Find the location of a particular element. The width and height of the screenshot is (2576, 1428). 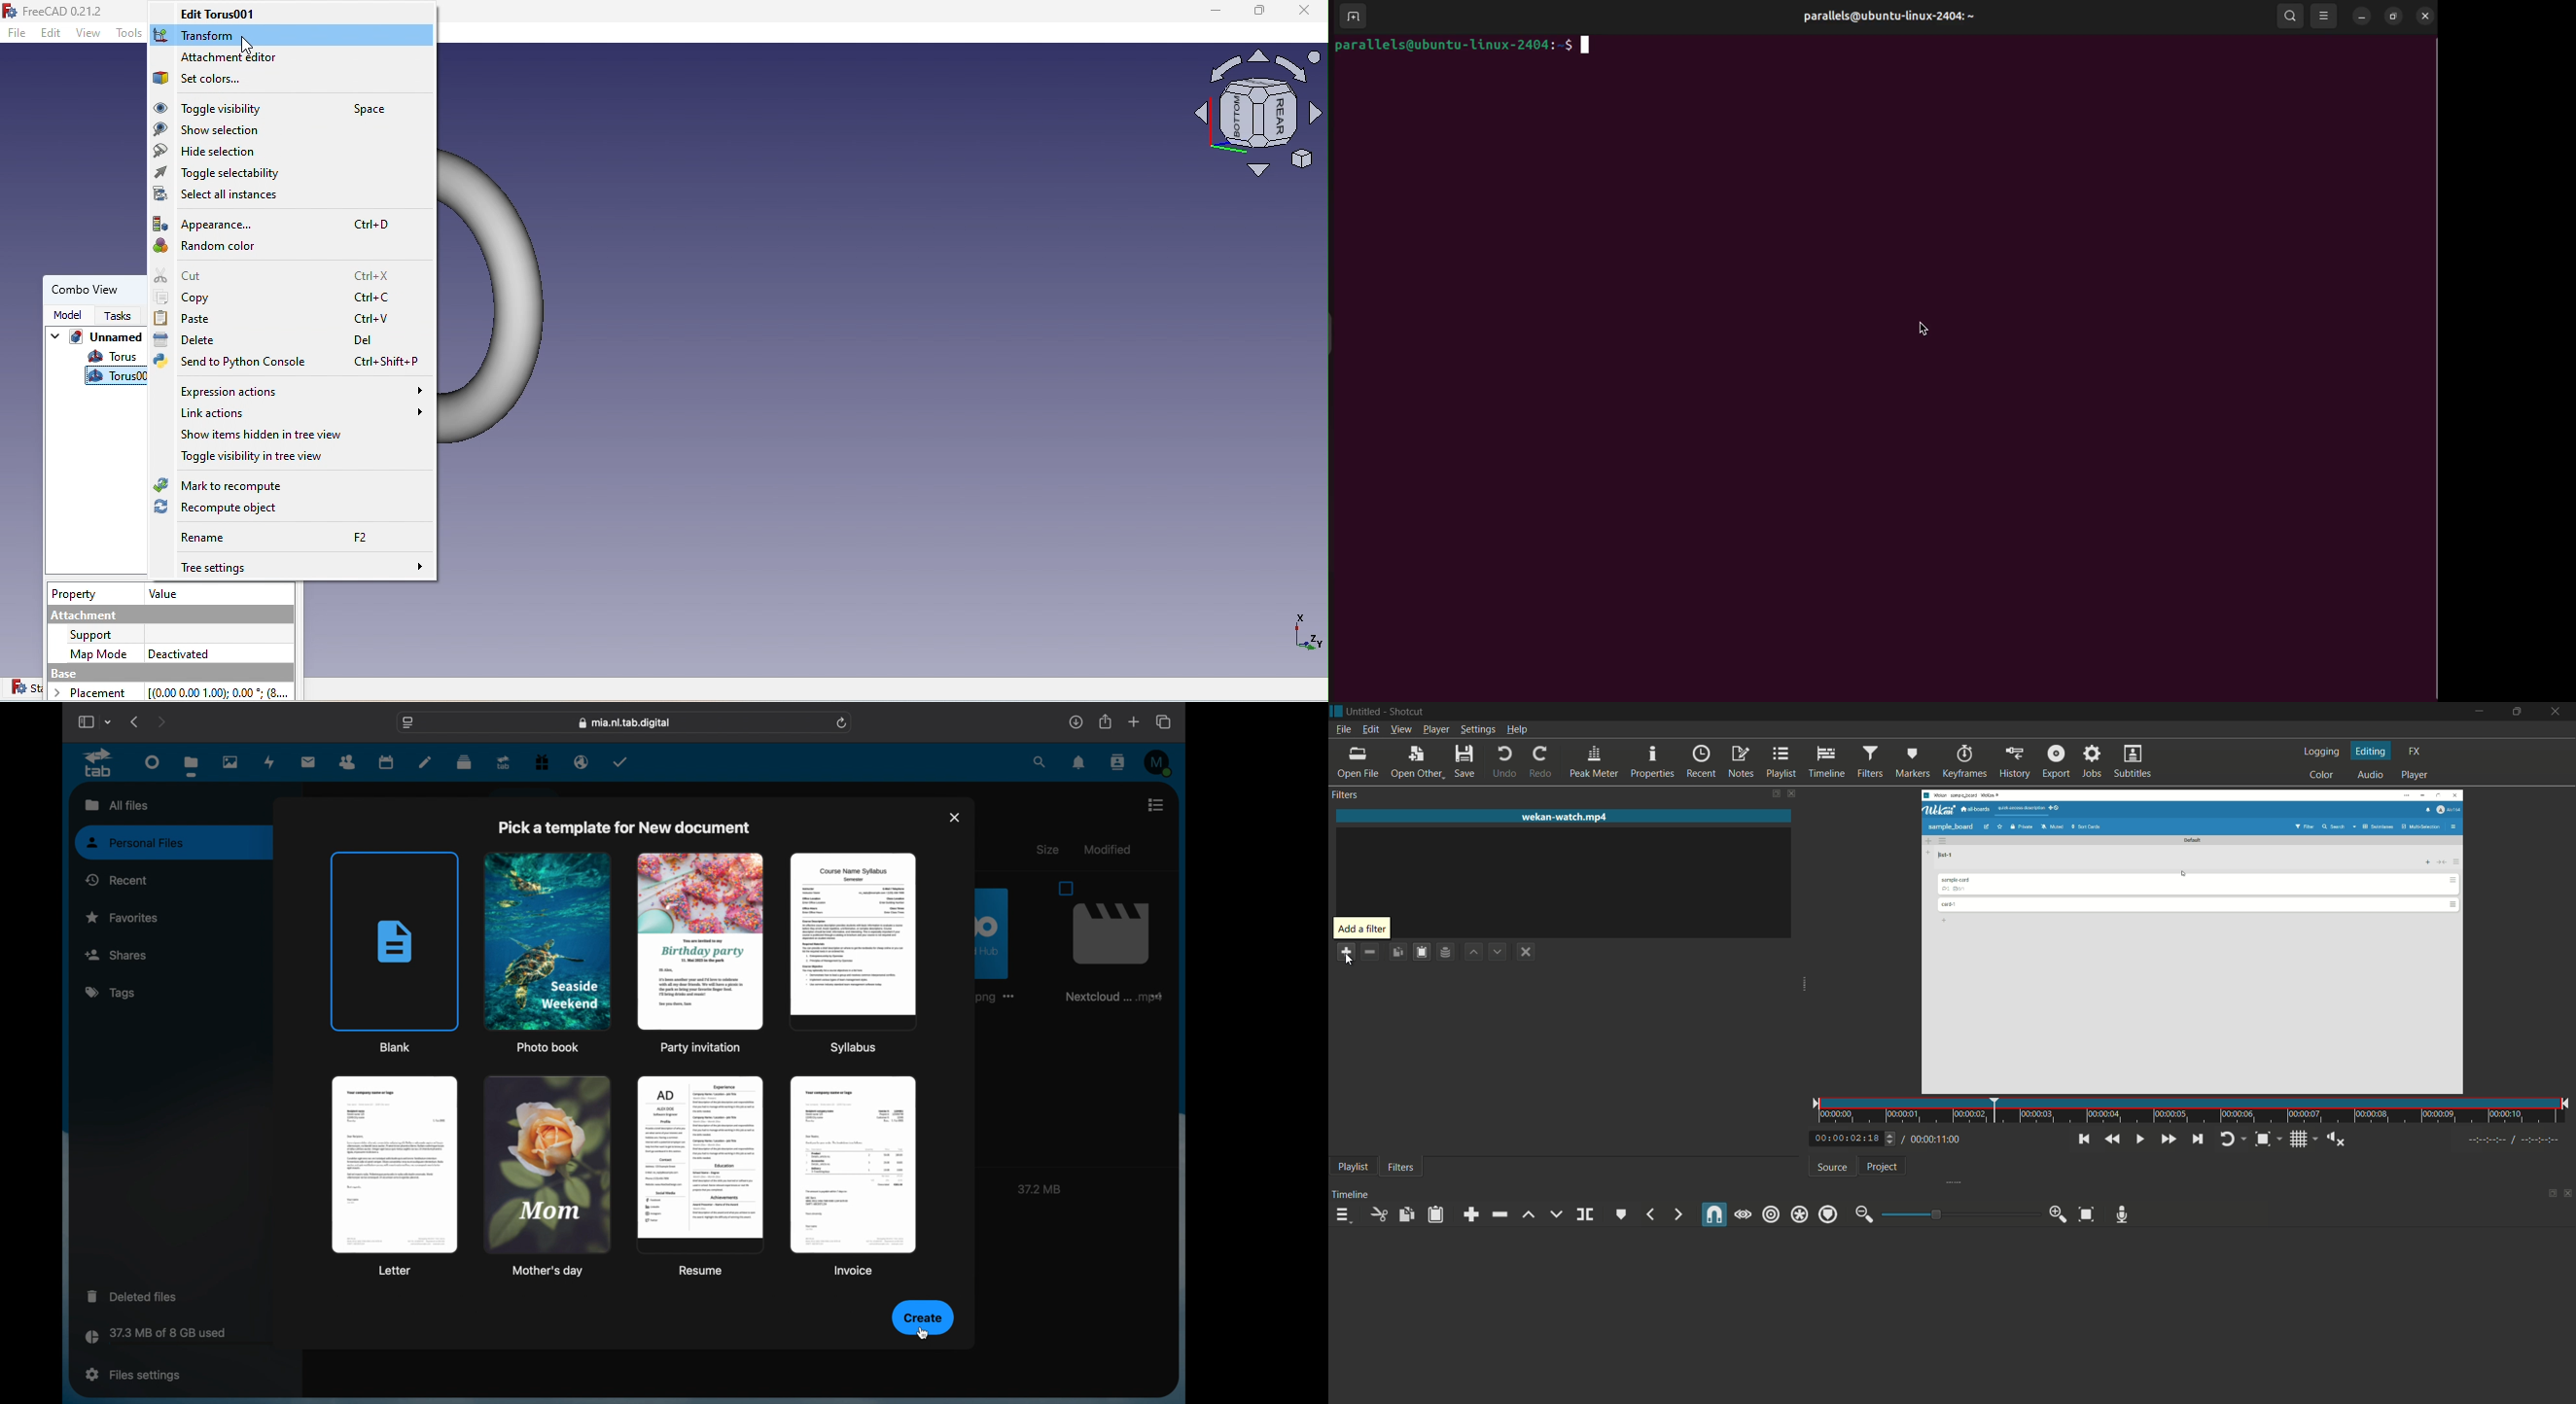

files is located at coordinates (191, 766).